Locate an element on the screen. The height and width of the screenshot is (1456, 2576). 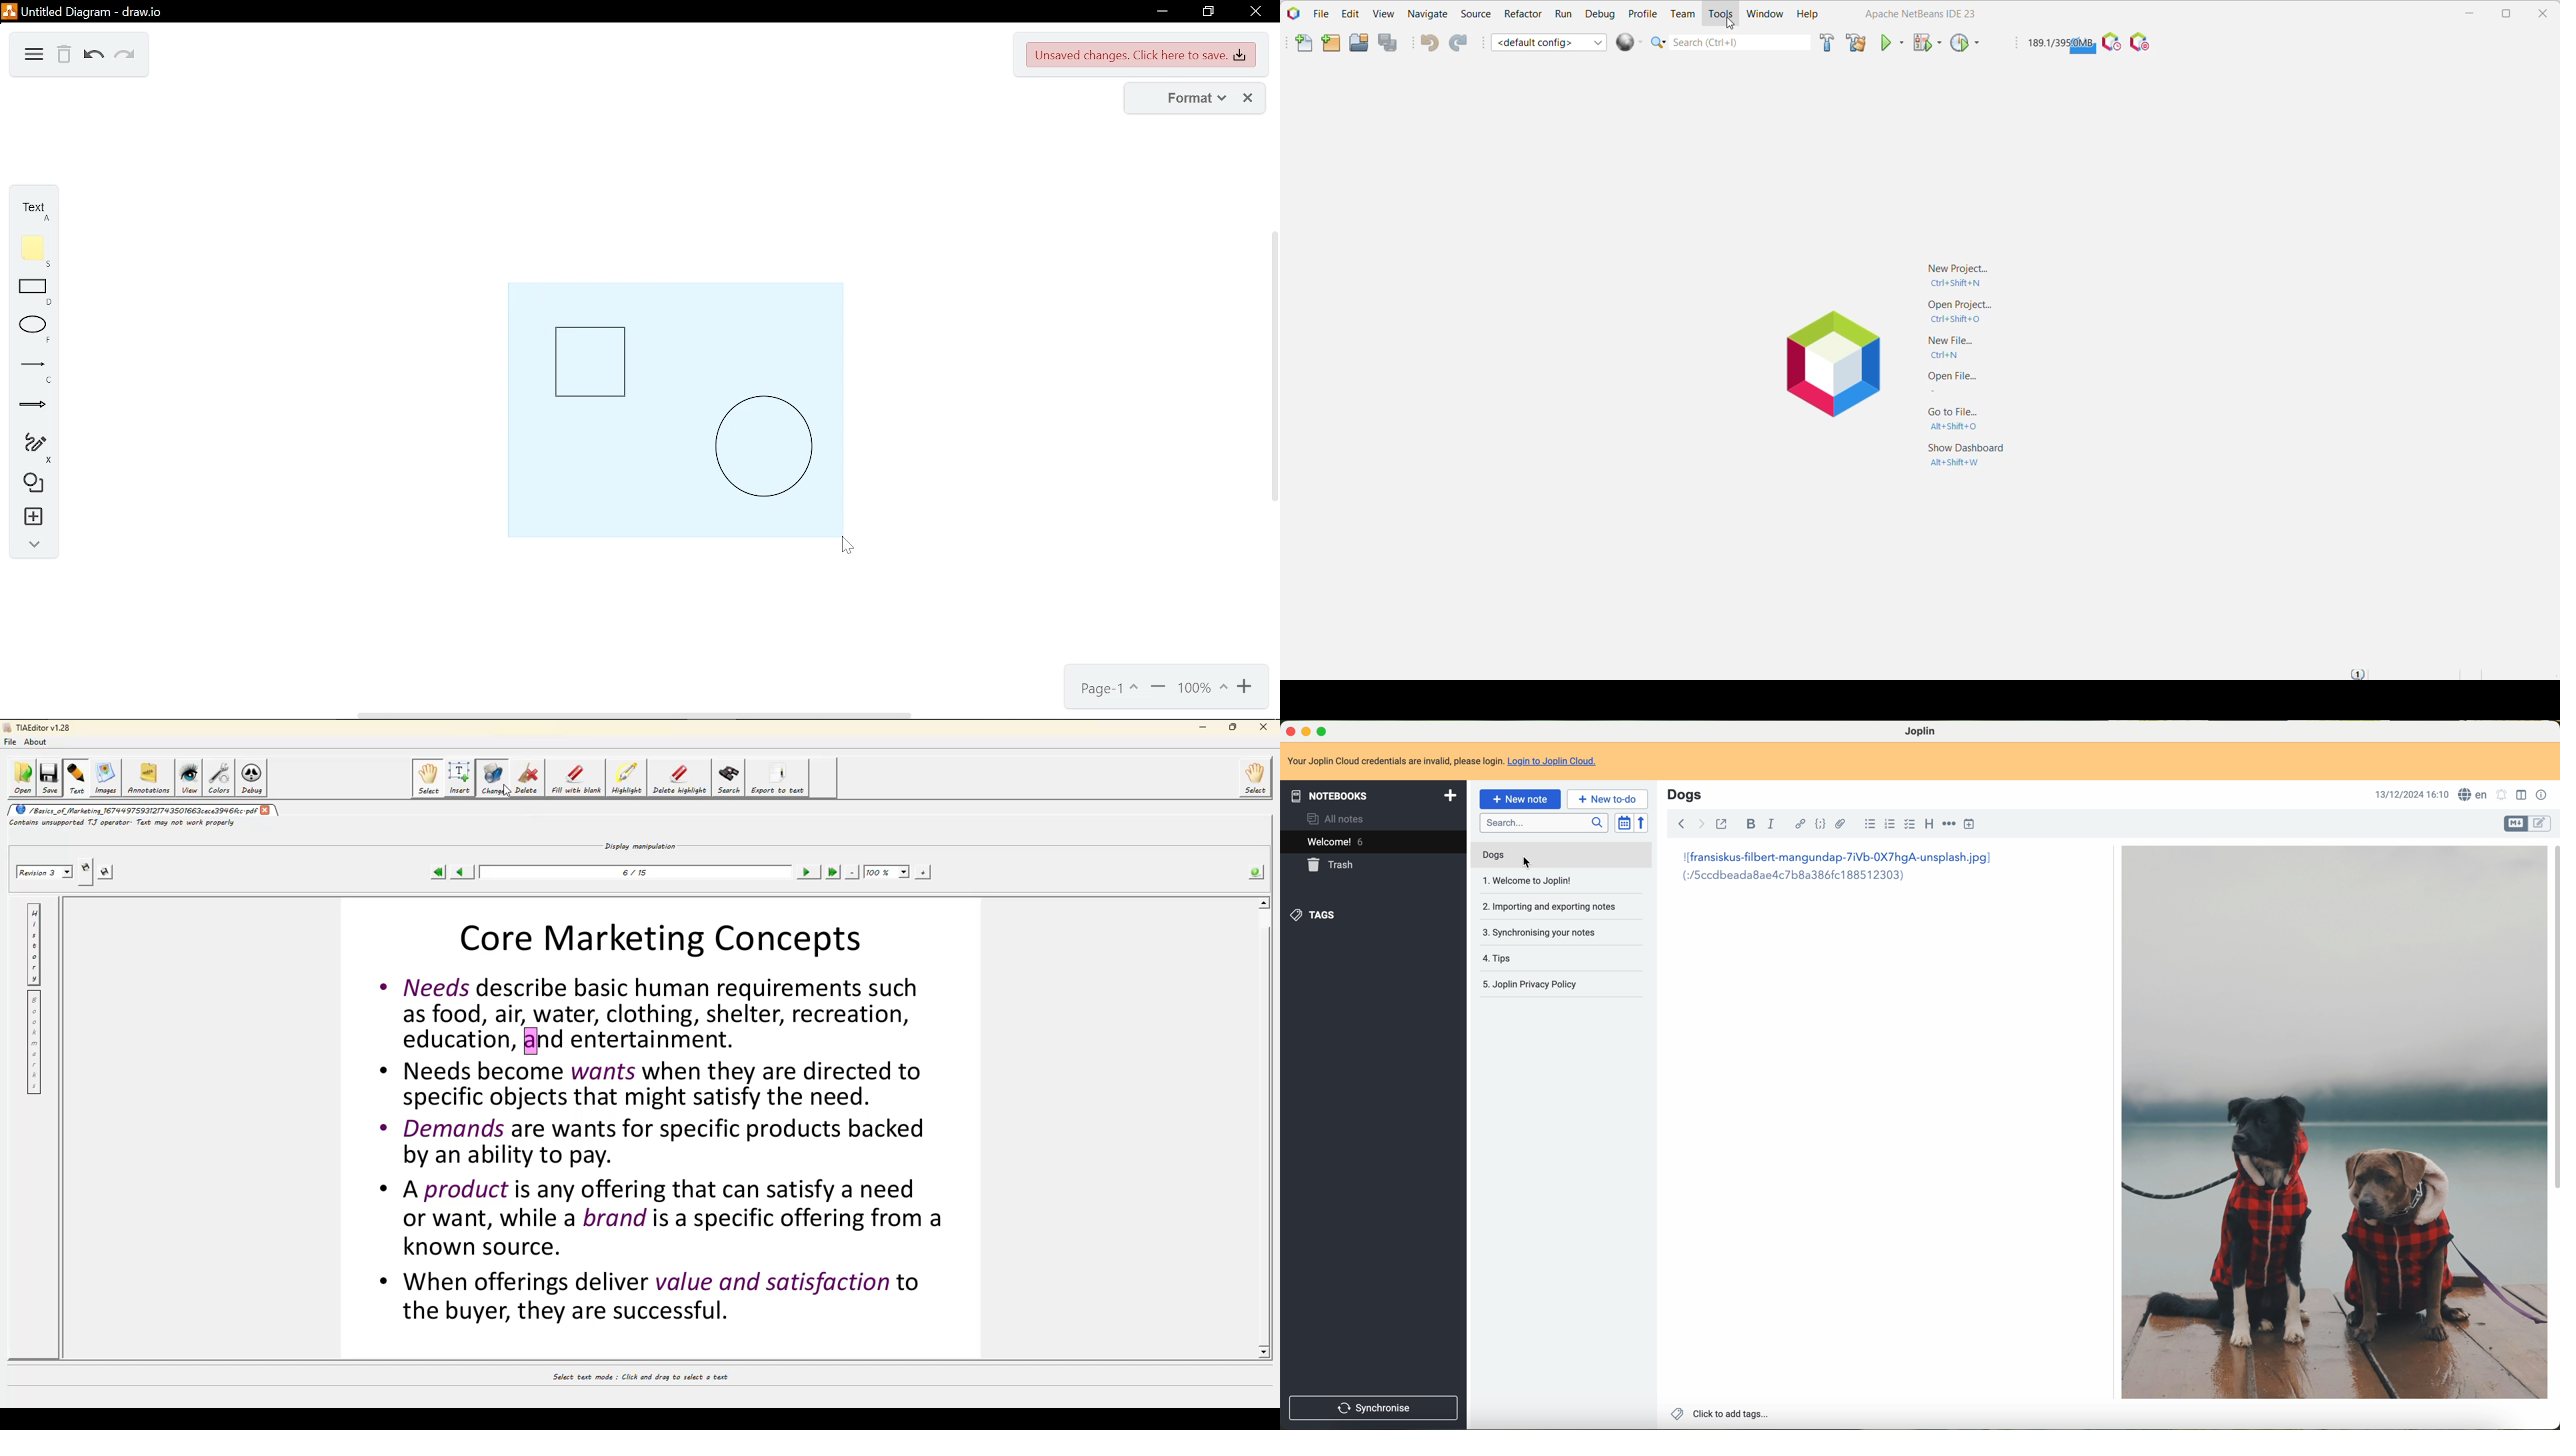
reverse sort order is located at coordinates (1643, 823).